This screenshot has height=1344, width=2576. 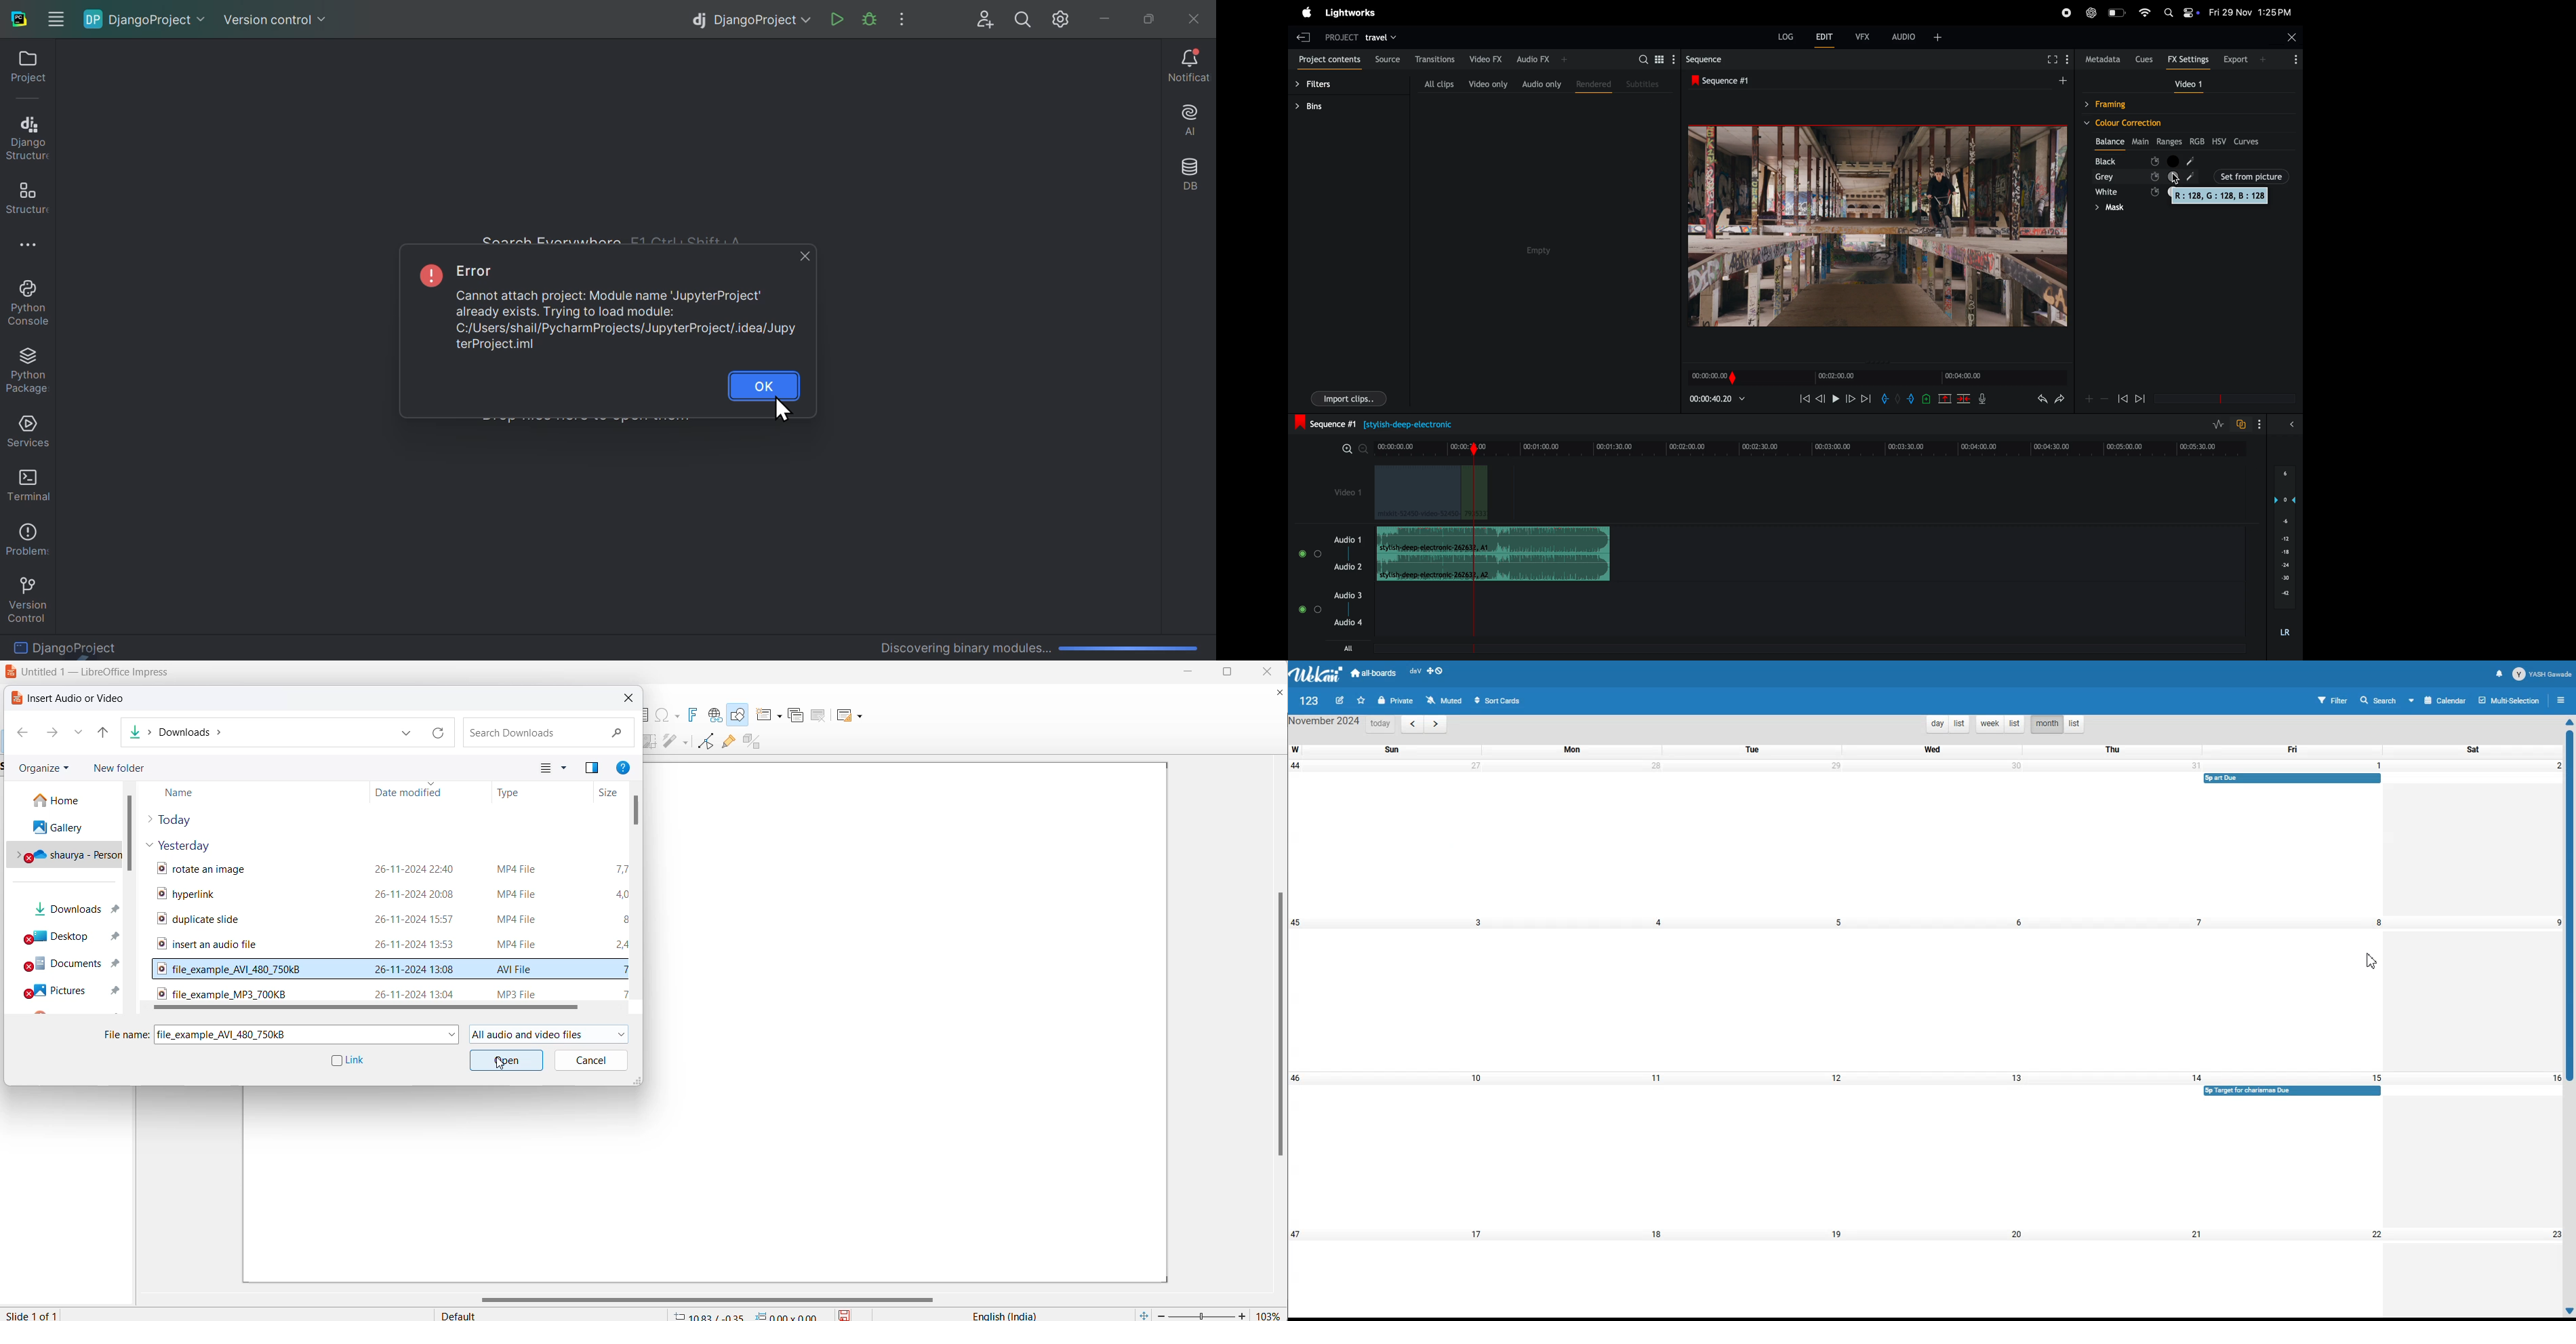 What do you see at coordinates (39, 769) in the screenshot?
I see `organize` at bounding box center [39, 769].